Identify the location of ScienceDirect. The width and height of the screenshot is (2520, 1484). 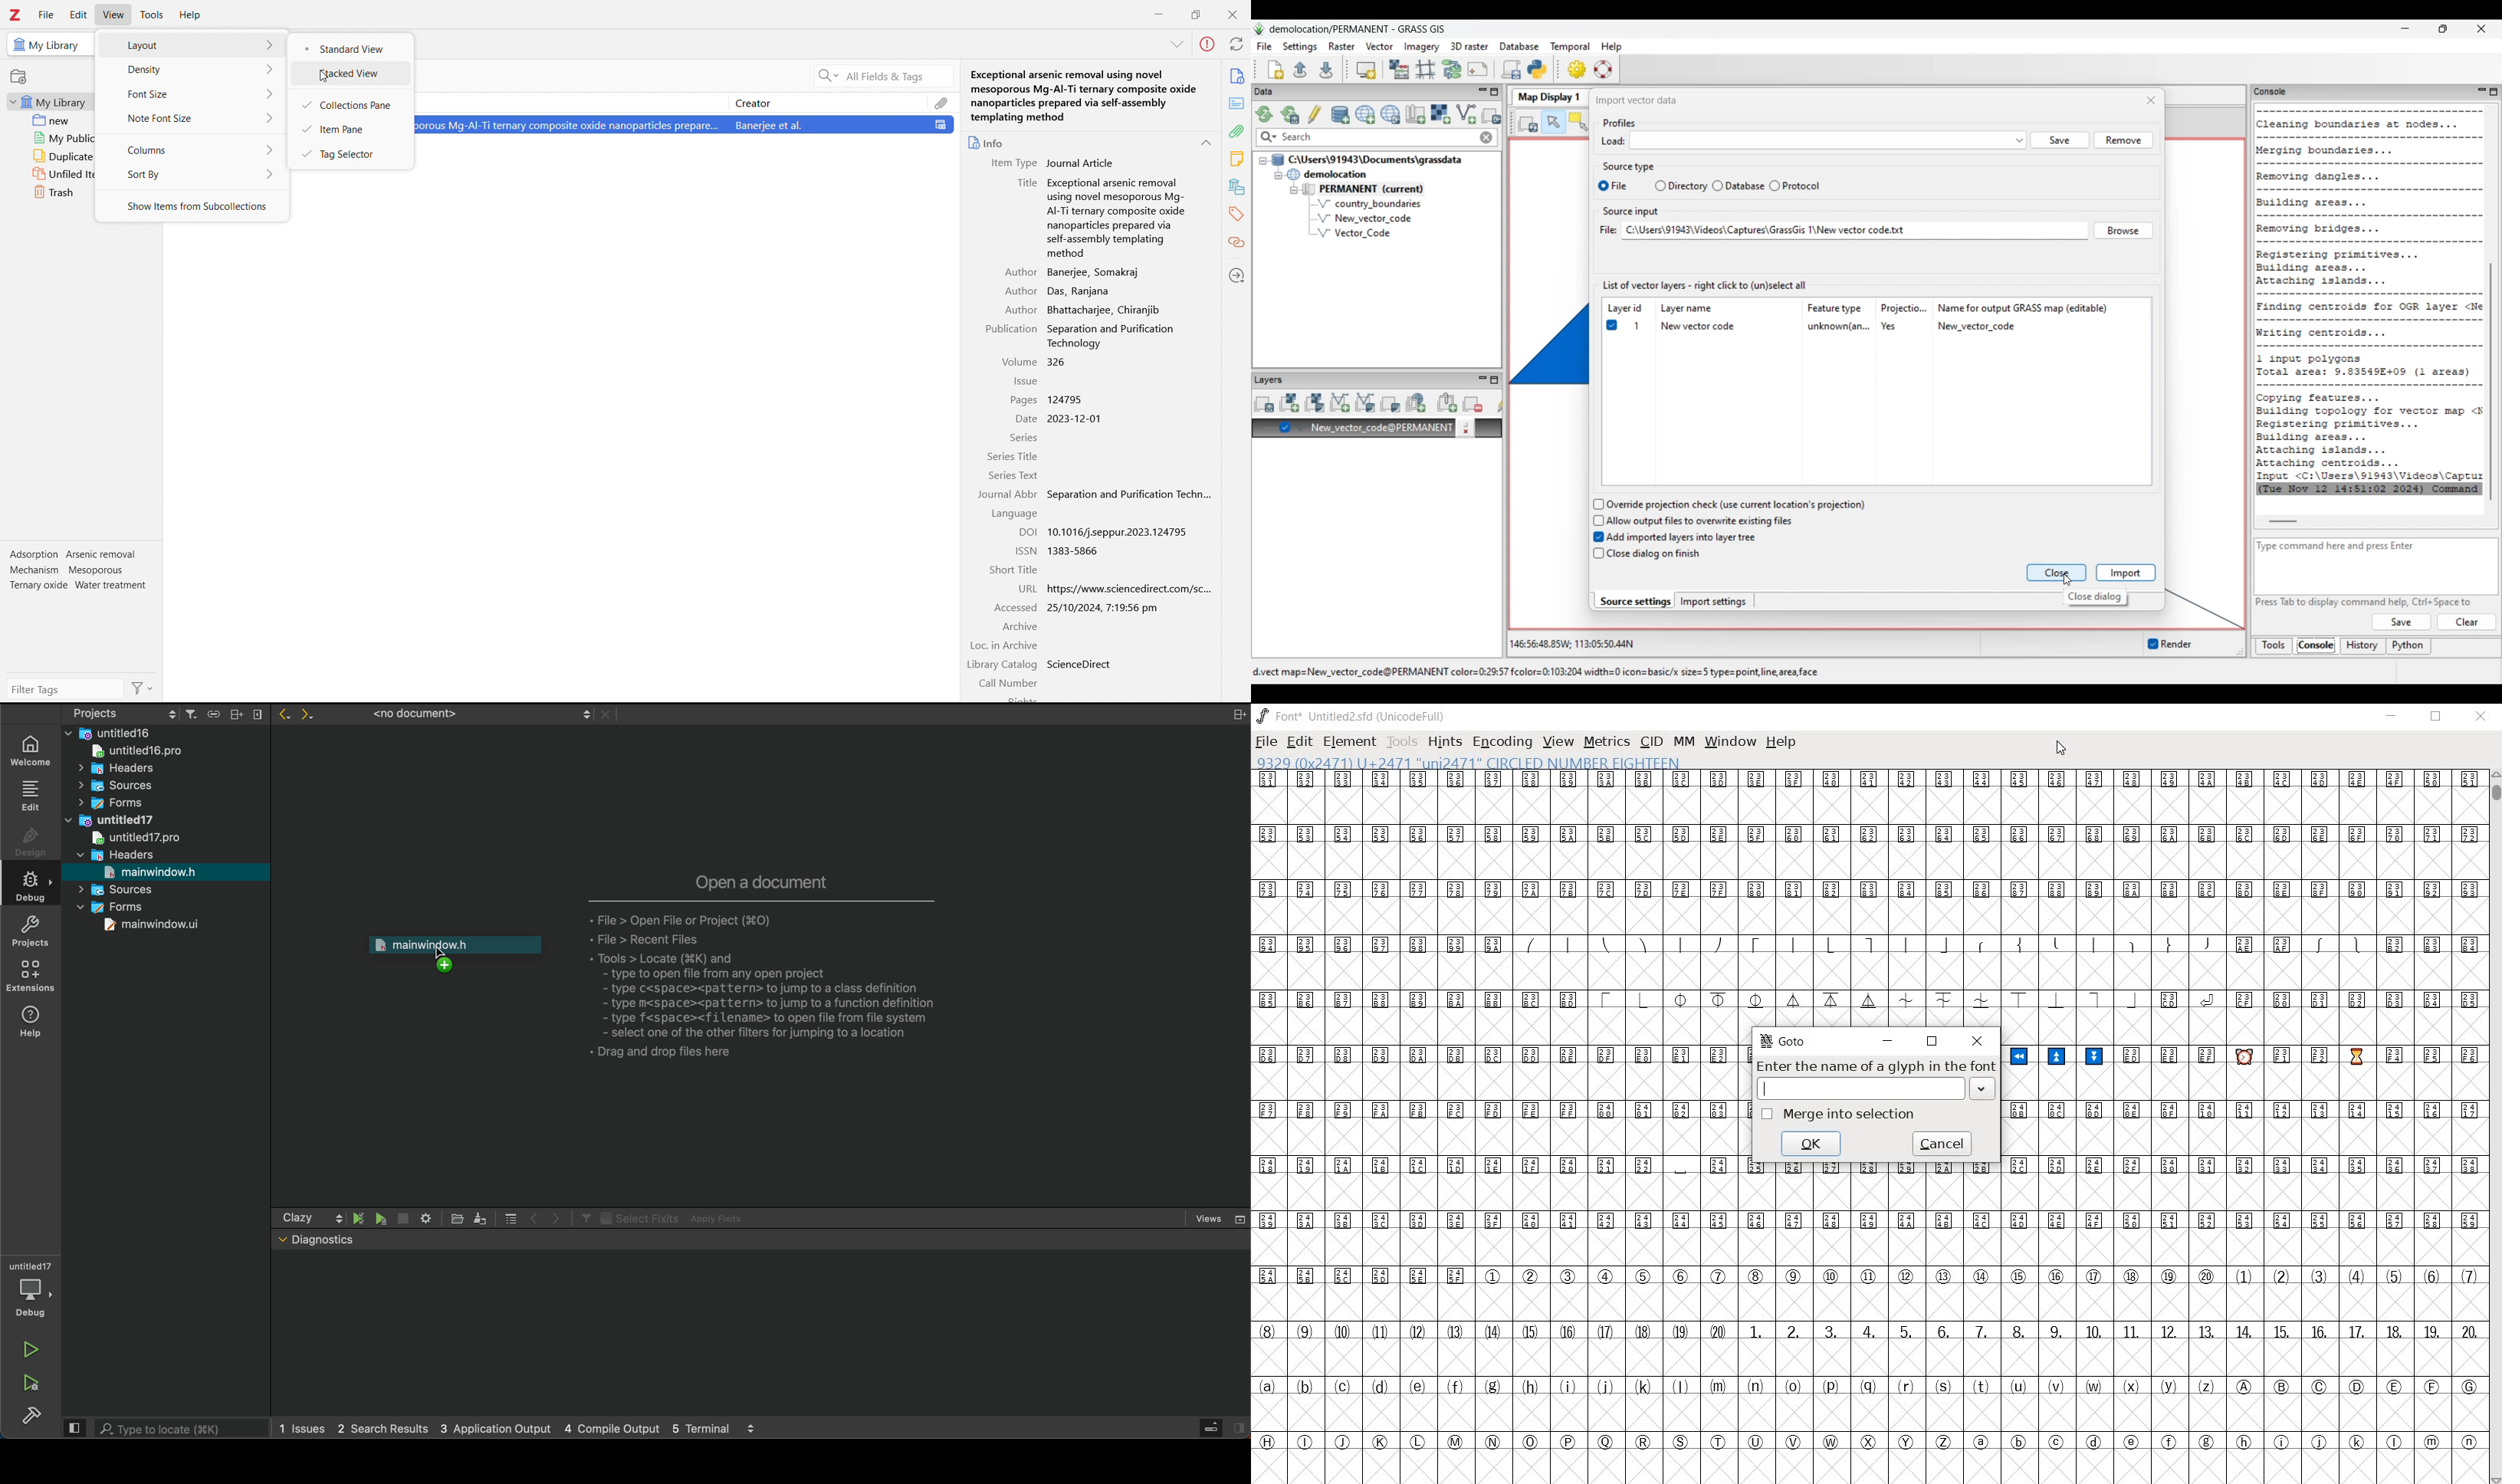
(1079, 663).